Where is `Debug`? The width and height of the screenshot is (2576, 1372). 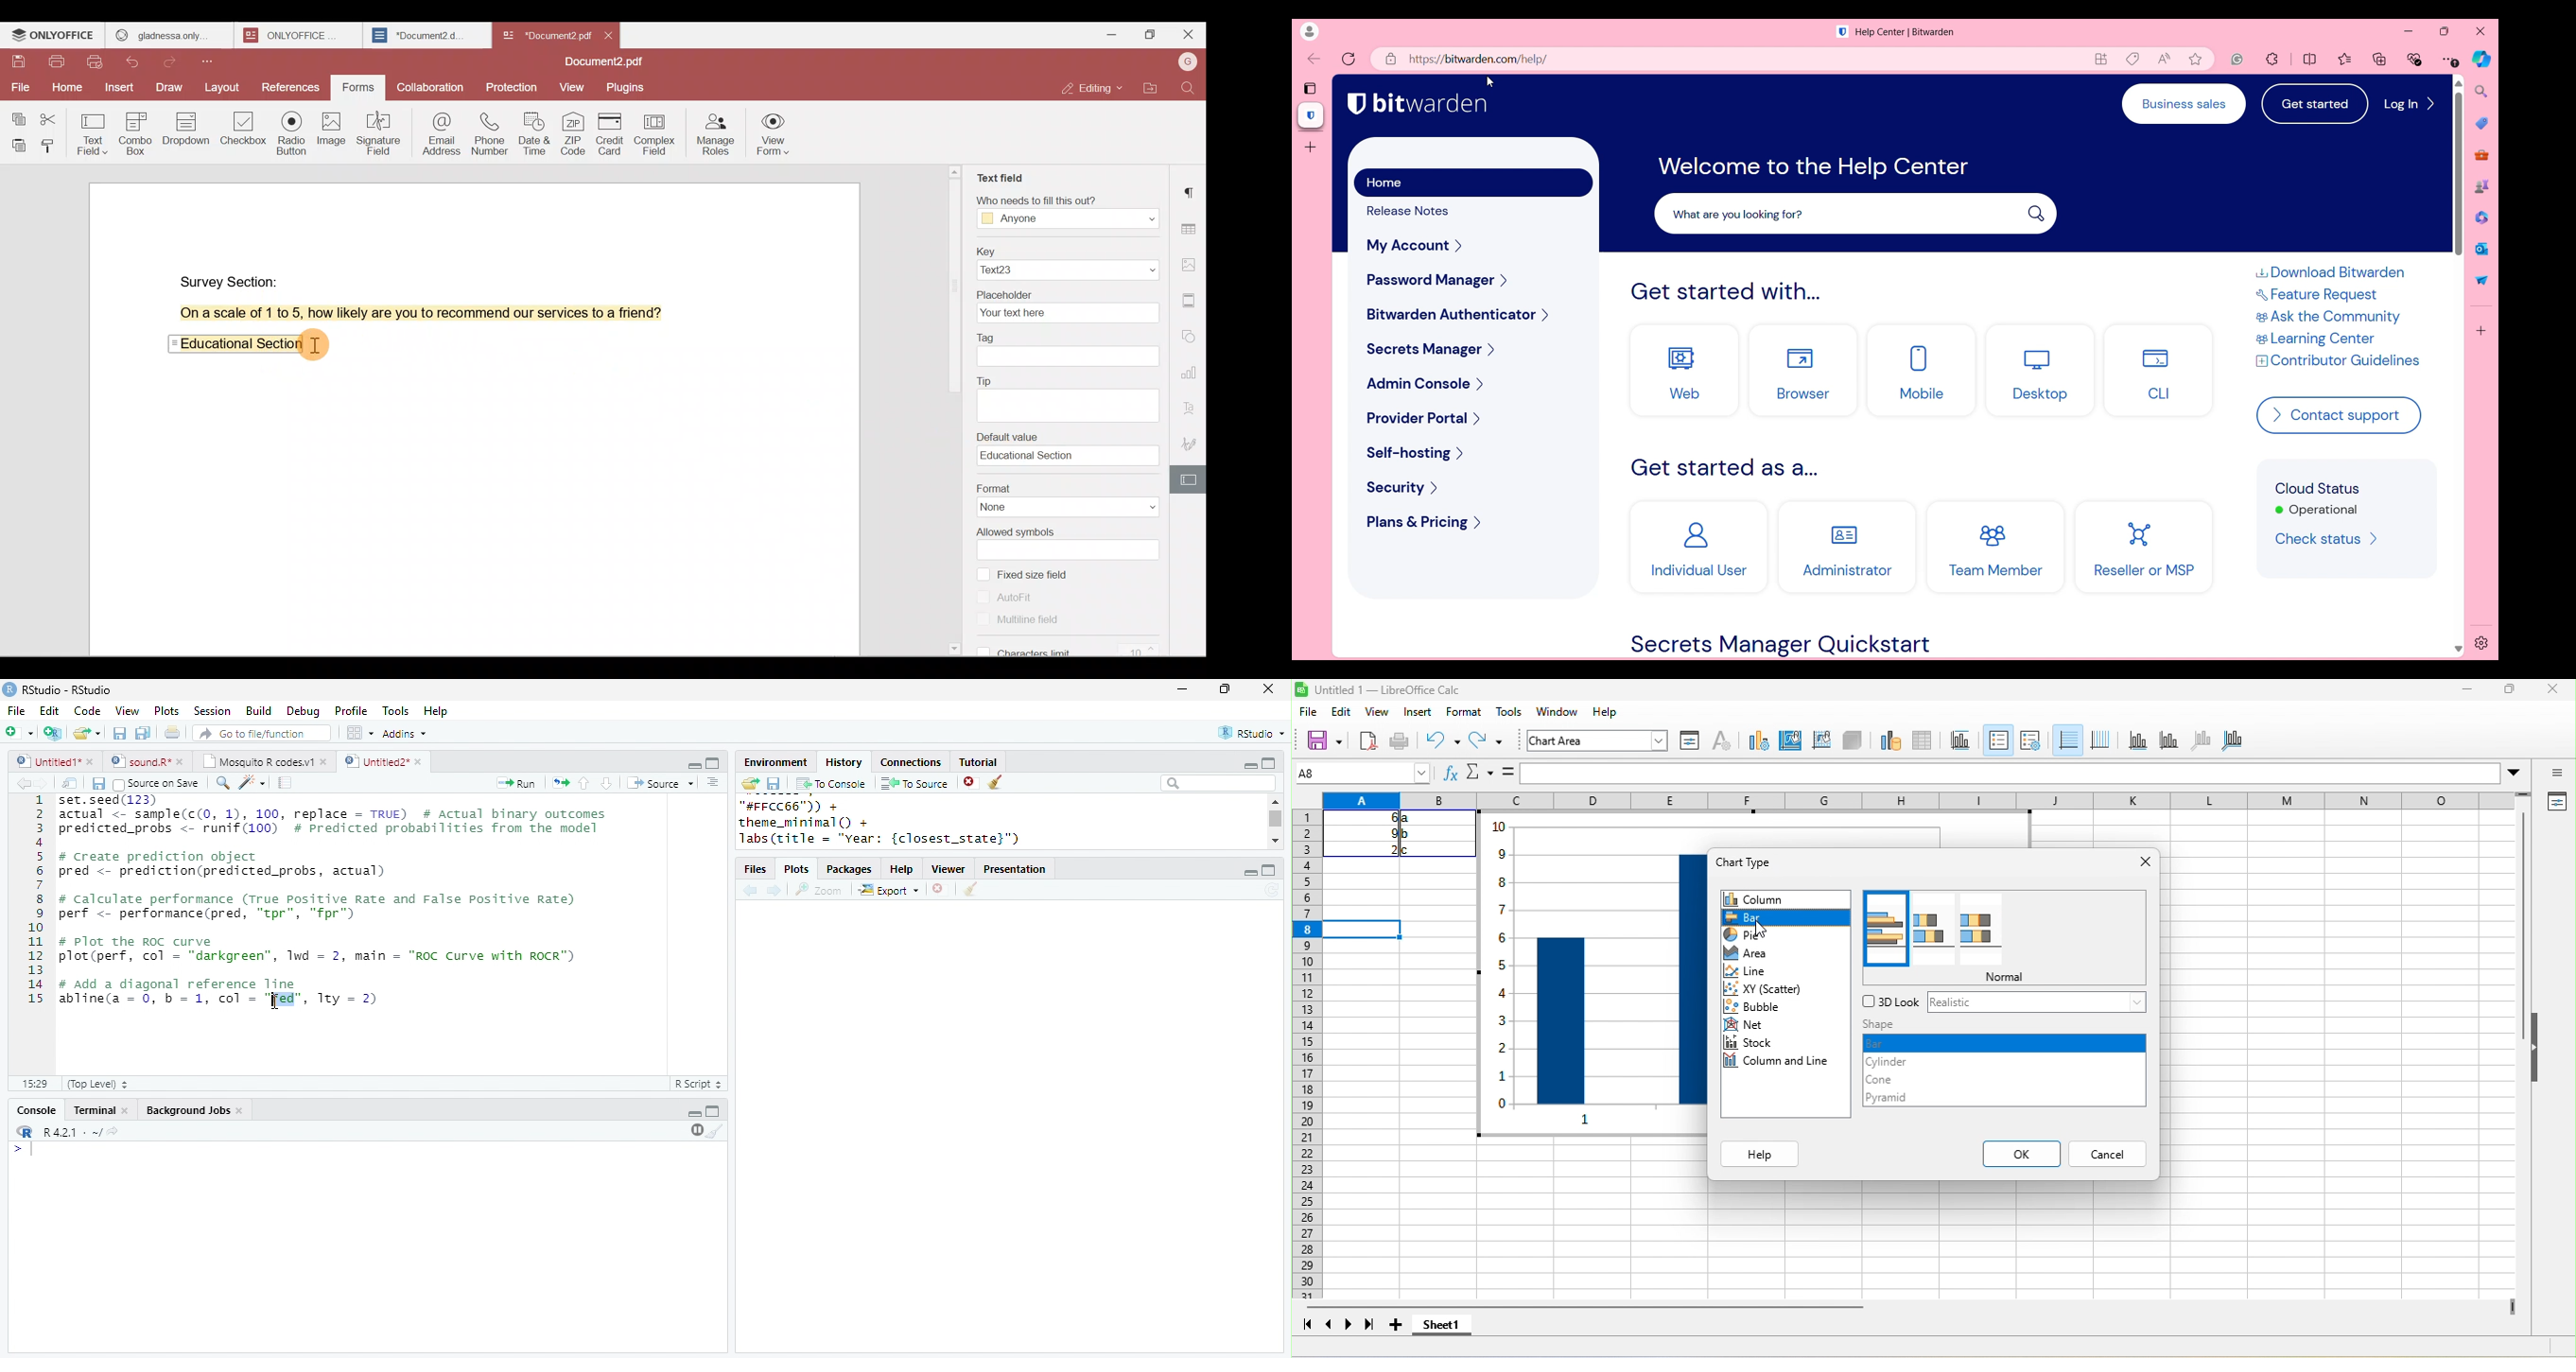
Debug is located at coordinates (305, 712).